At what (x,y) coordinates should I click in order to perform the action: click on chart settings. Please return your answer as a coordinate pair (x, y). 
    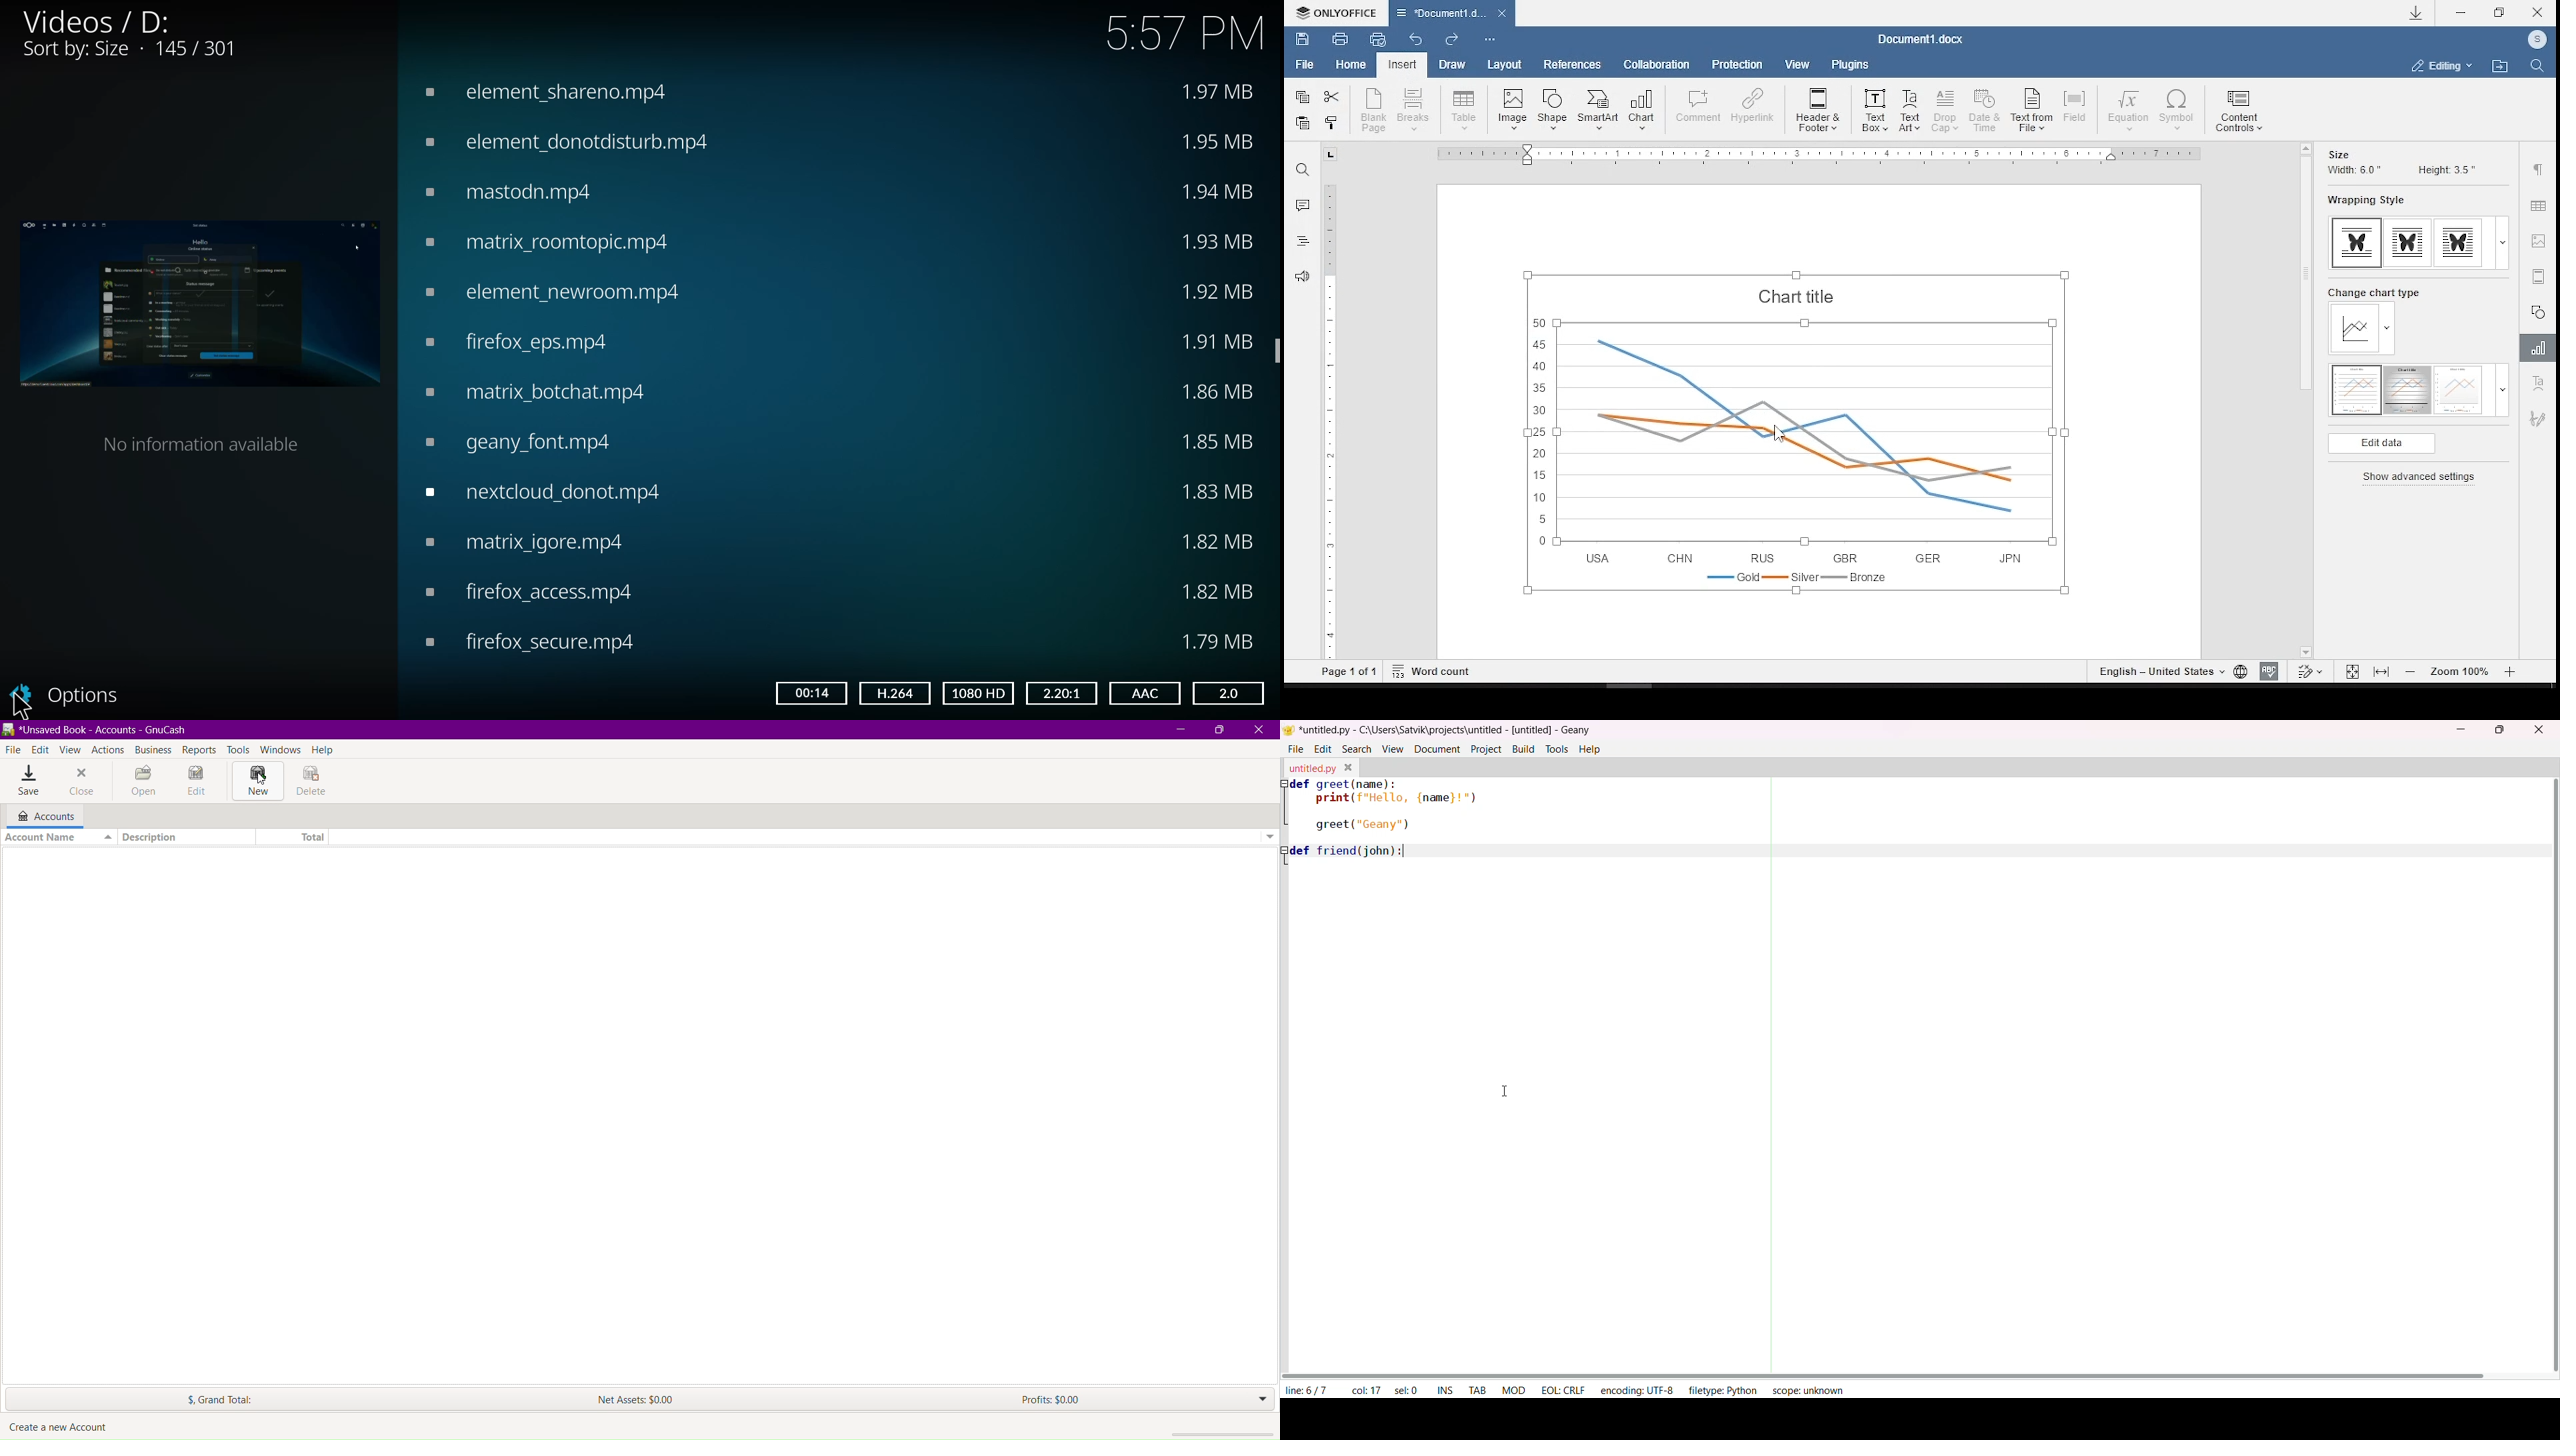
    Looking at the image, I should click on (2541, 350).